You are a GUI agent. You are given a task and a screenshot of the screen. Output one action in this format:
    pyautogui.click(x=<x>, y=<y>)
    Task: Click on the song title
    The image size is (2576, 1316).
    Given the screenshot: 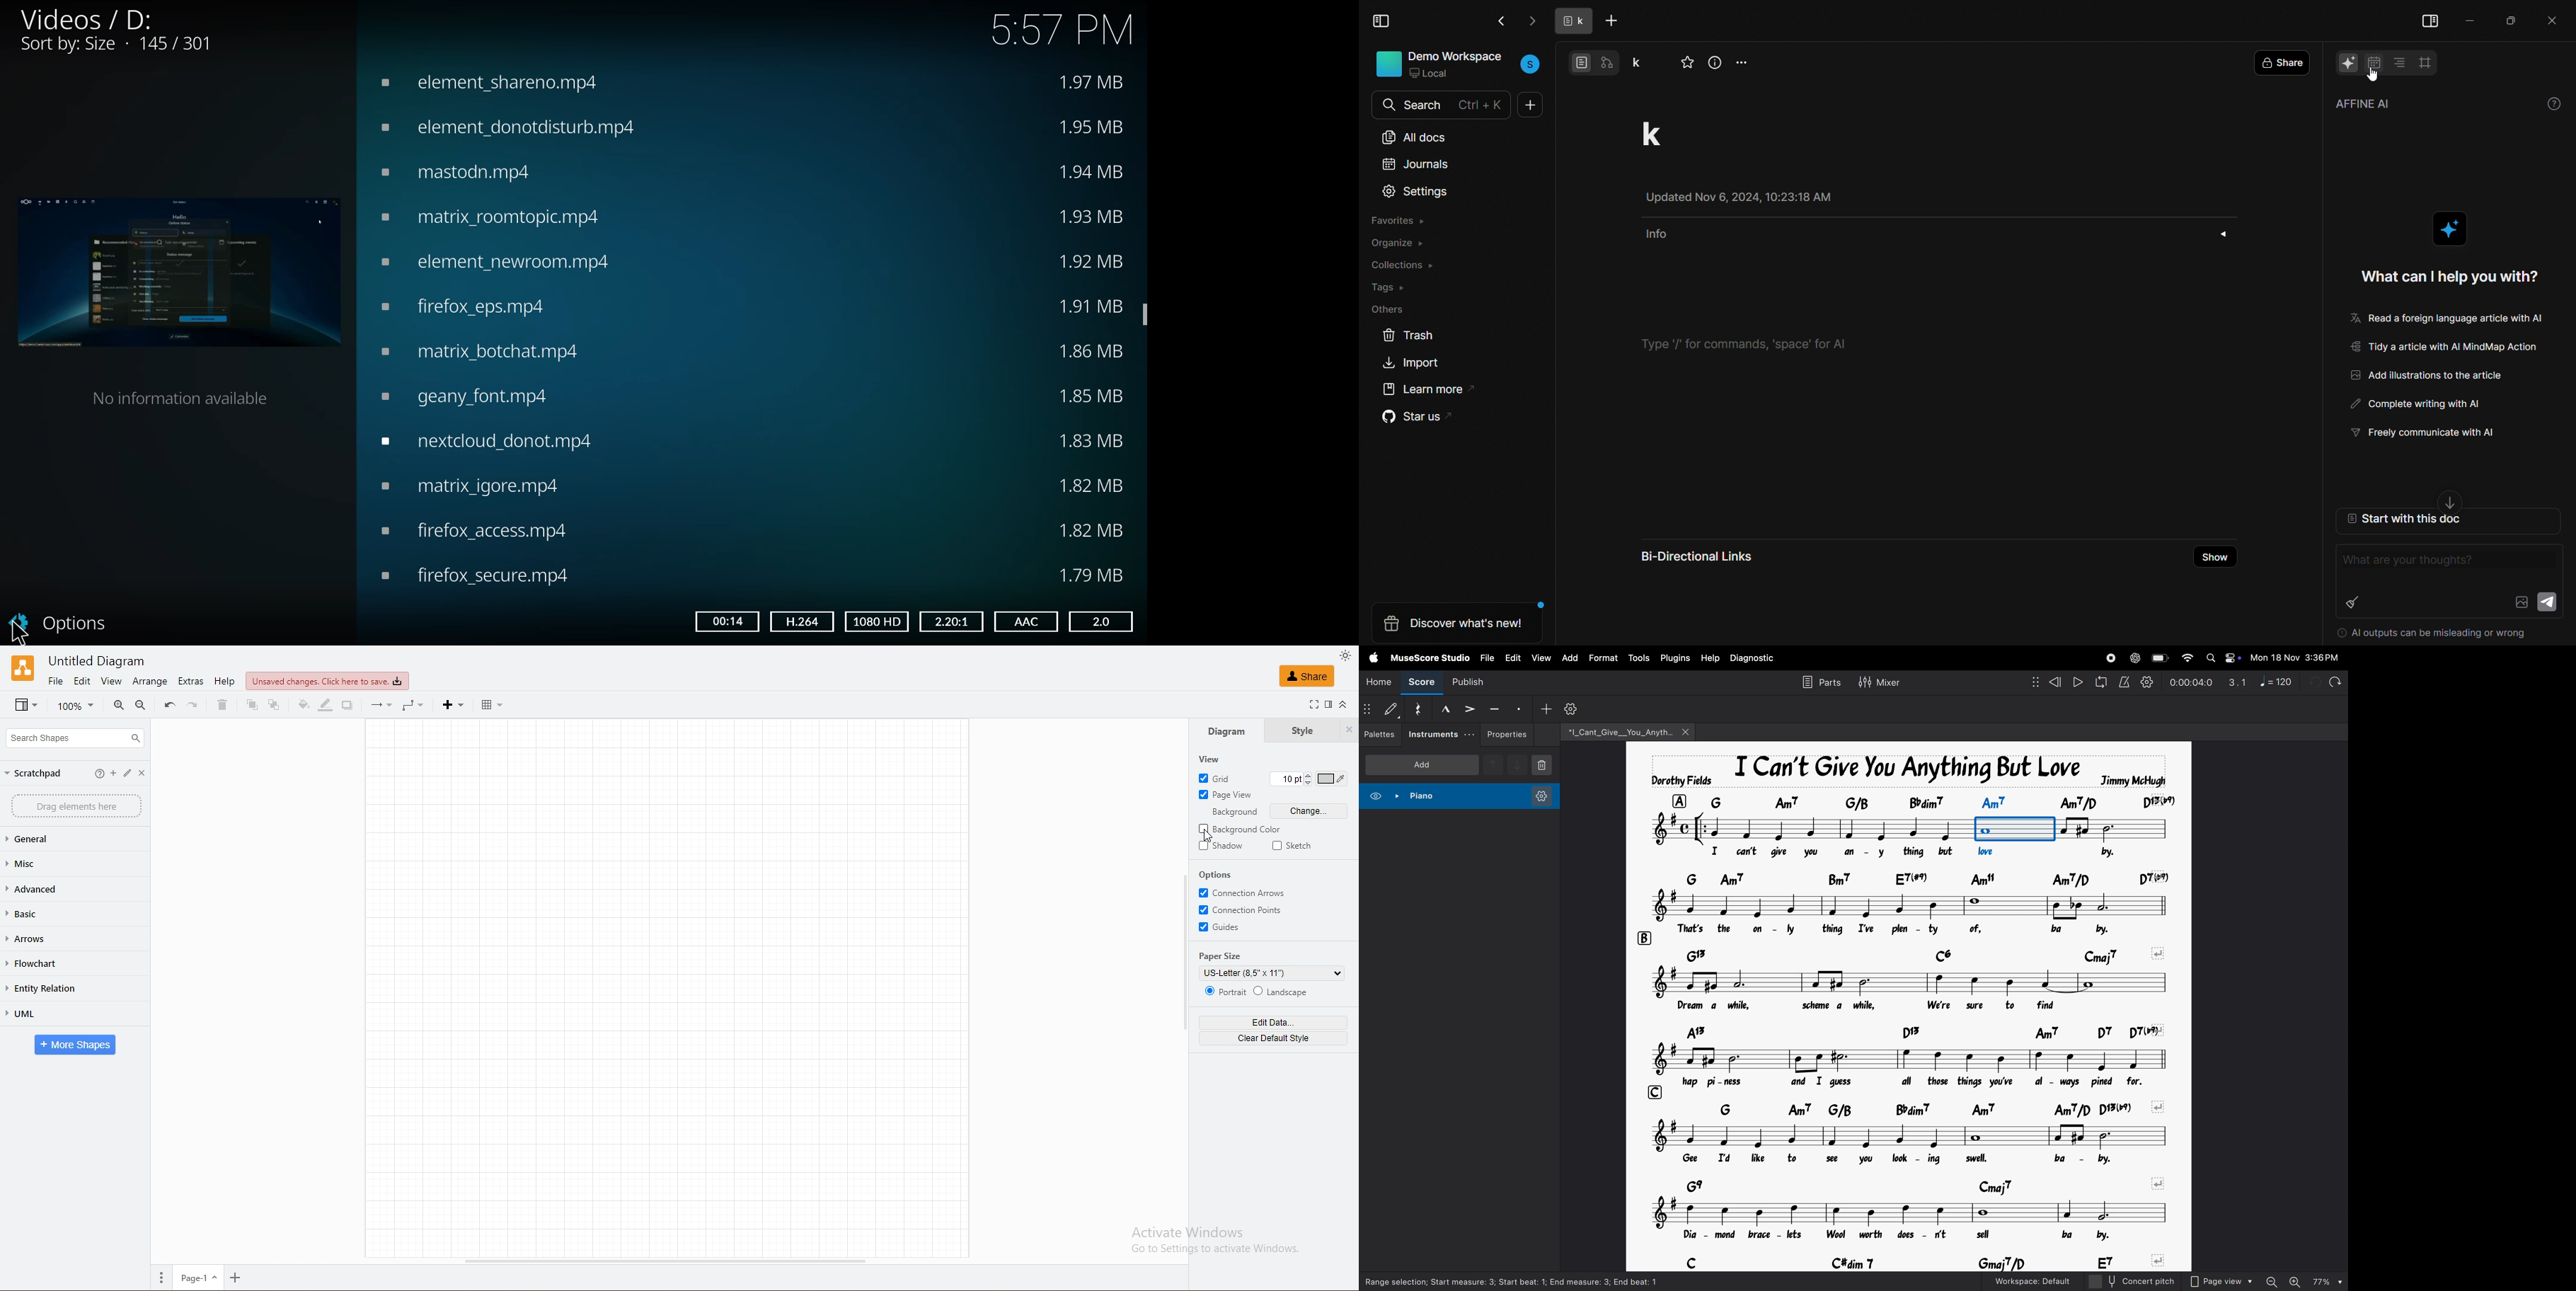 What is the action you would take?
    pyautogui.click(x=1902, y=771)
    